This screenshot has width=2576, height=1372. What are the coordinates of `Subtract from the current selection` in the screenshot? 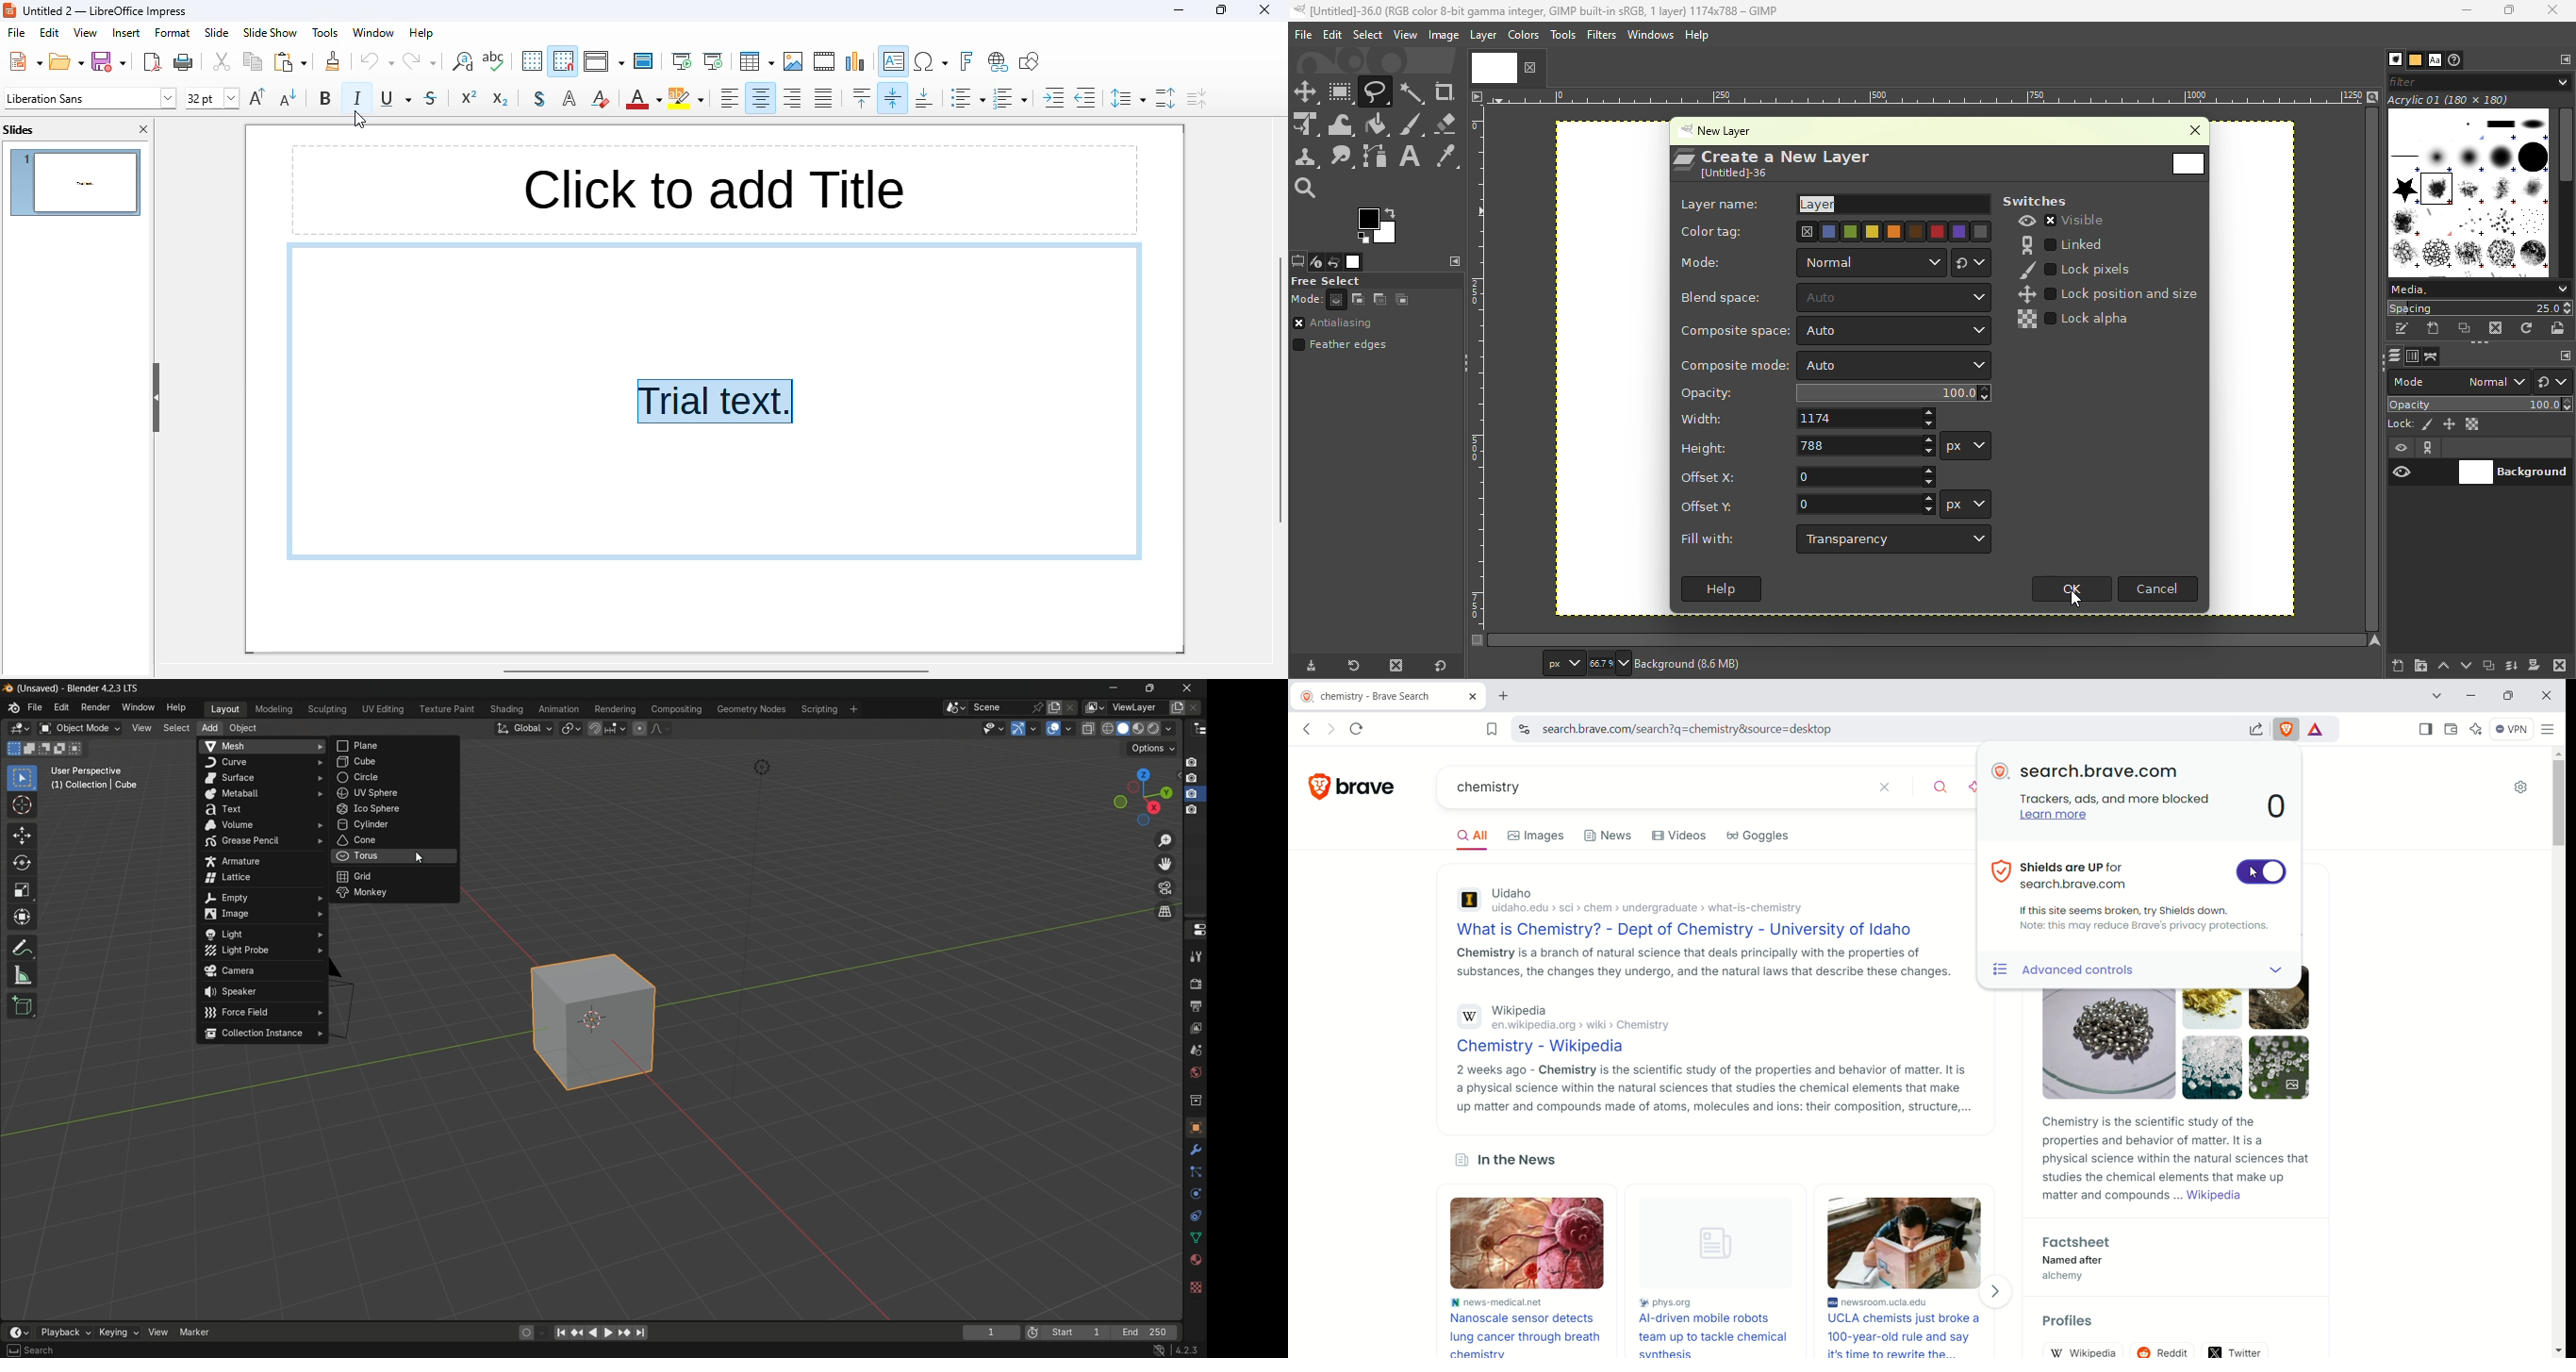 It's located at (1380, 300).